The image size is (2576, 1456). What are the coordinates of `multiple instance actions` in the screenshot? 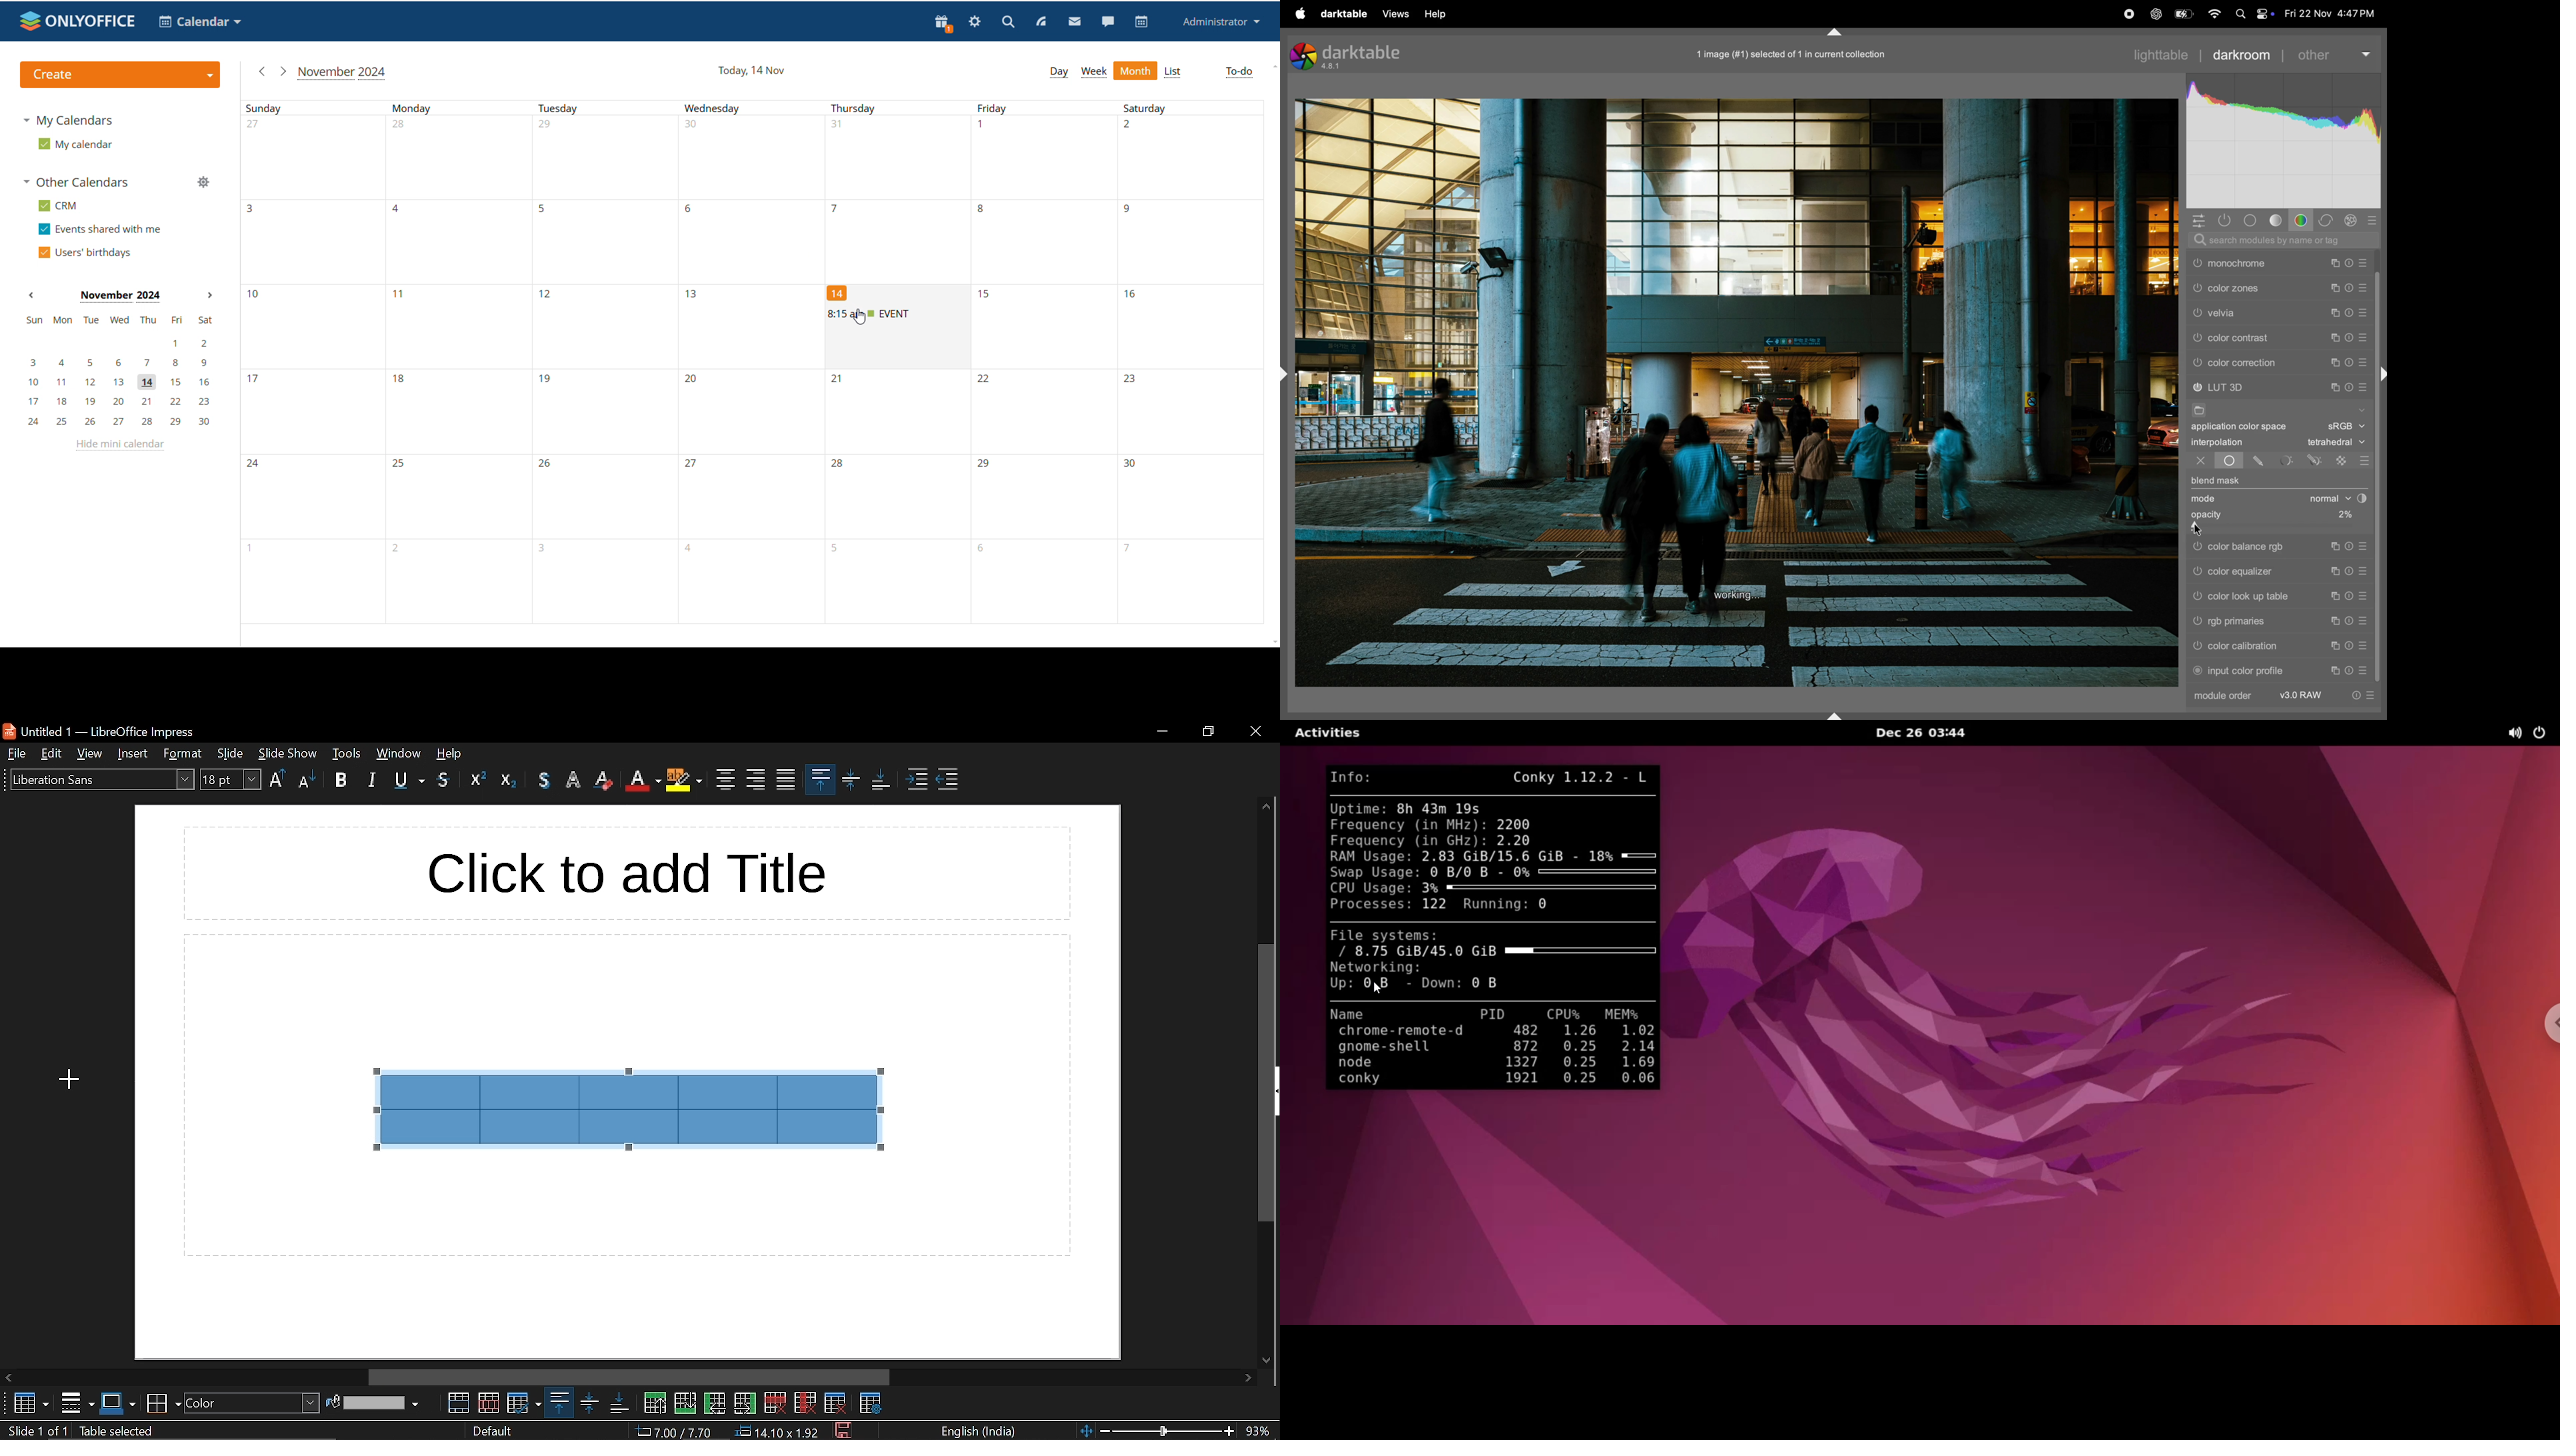 It's located at (2335, 621).